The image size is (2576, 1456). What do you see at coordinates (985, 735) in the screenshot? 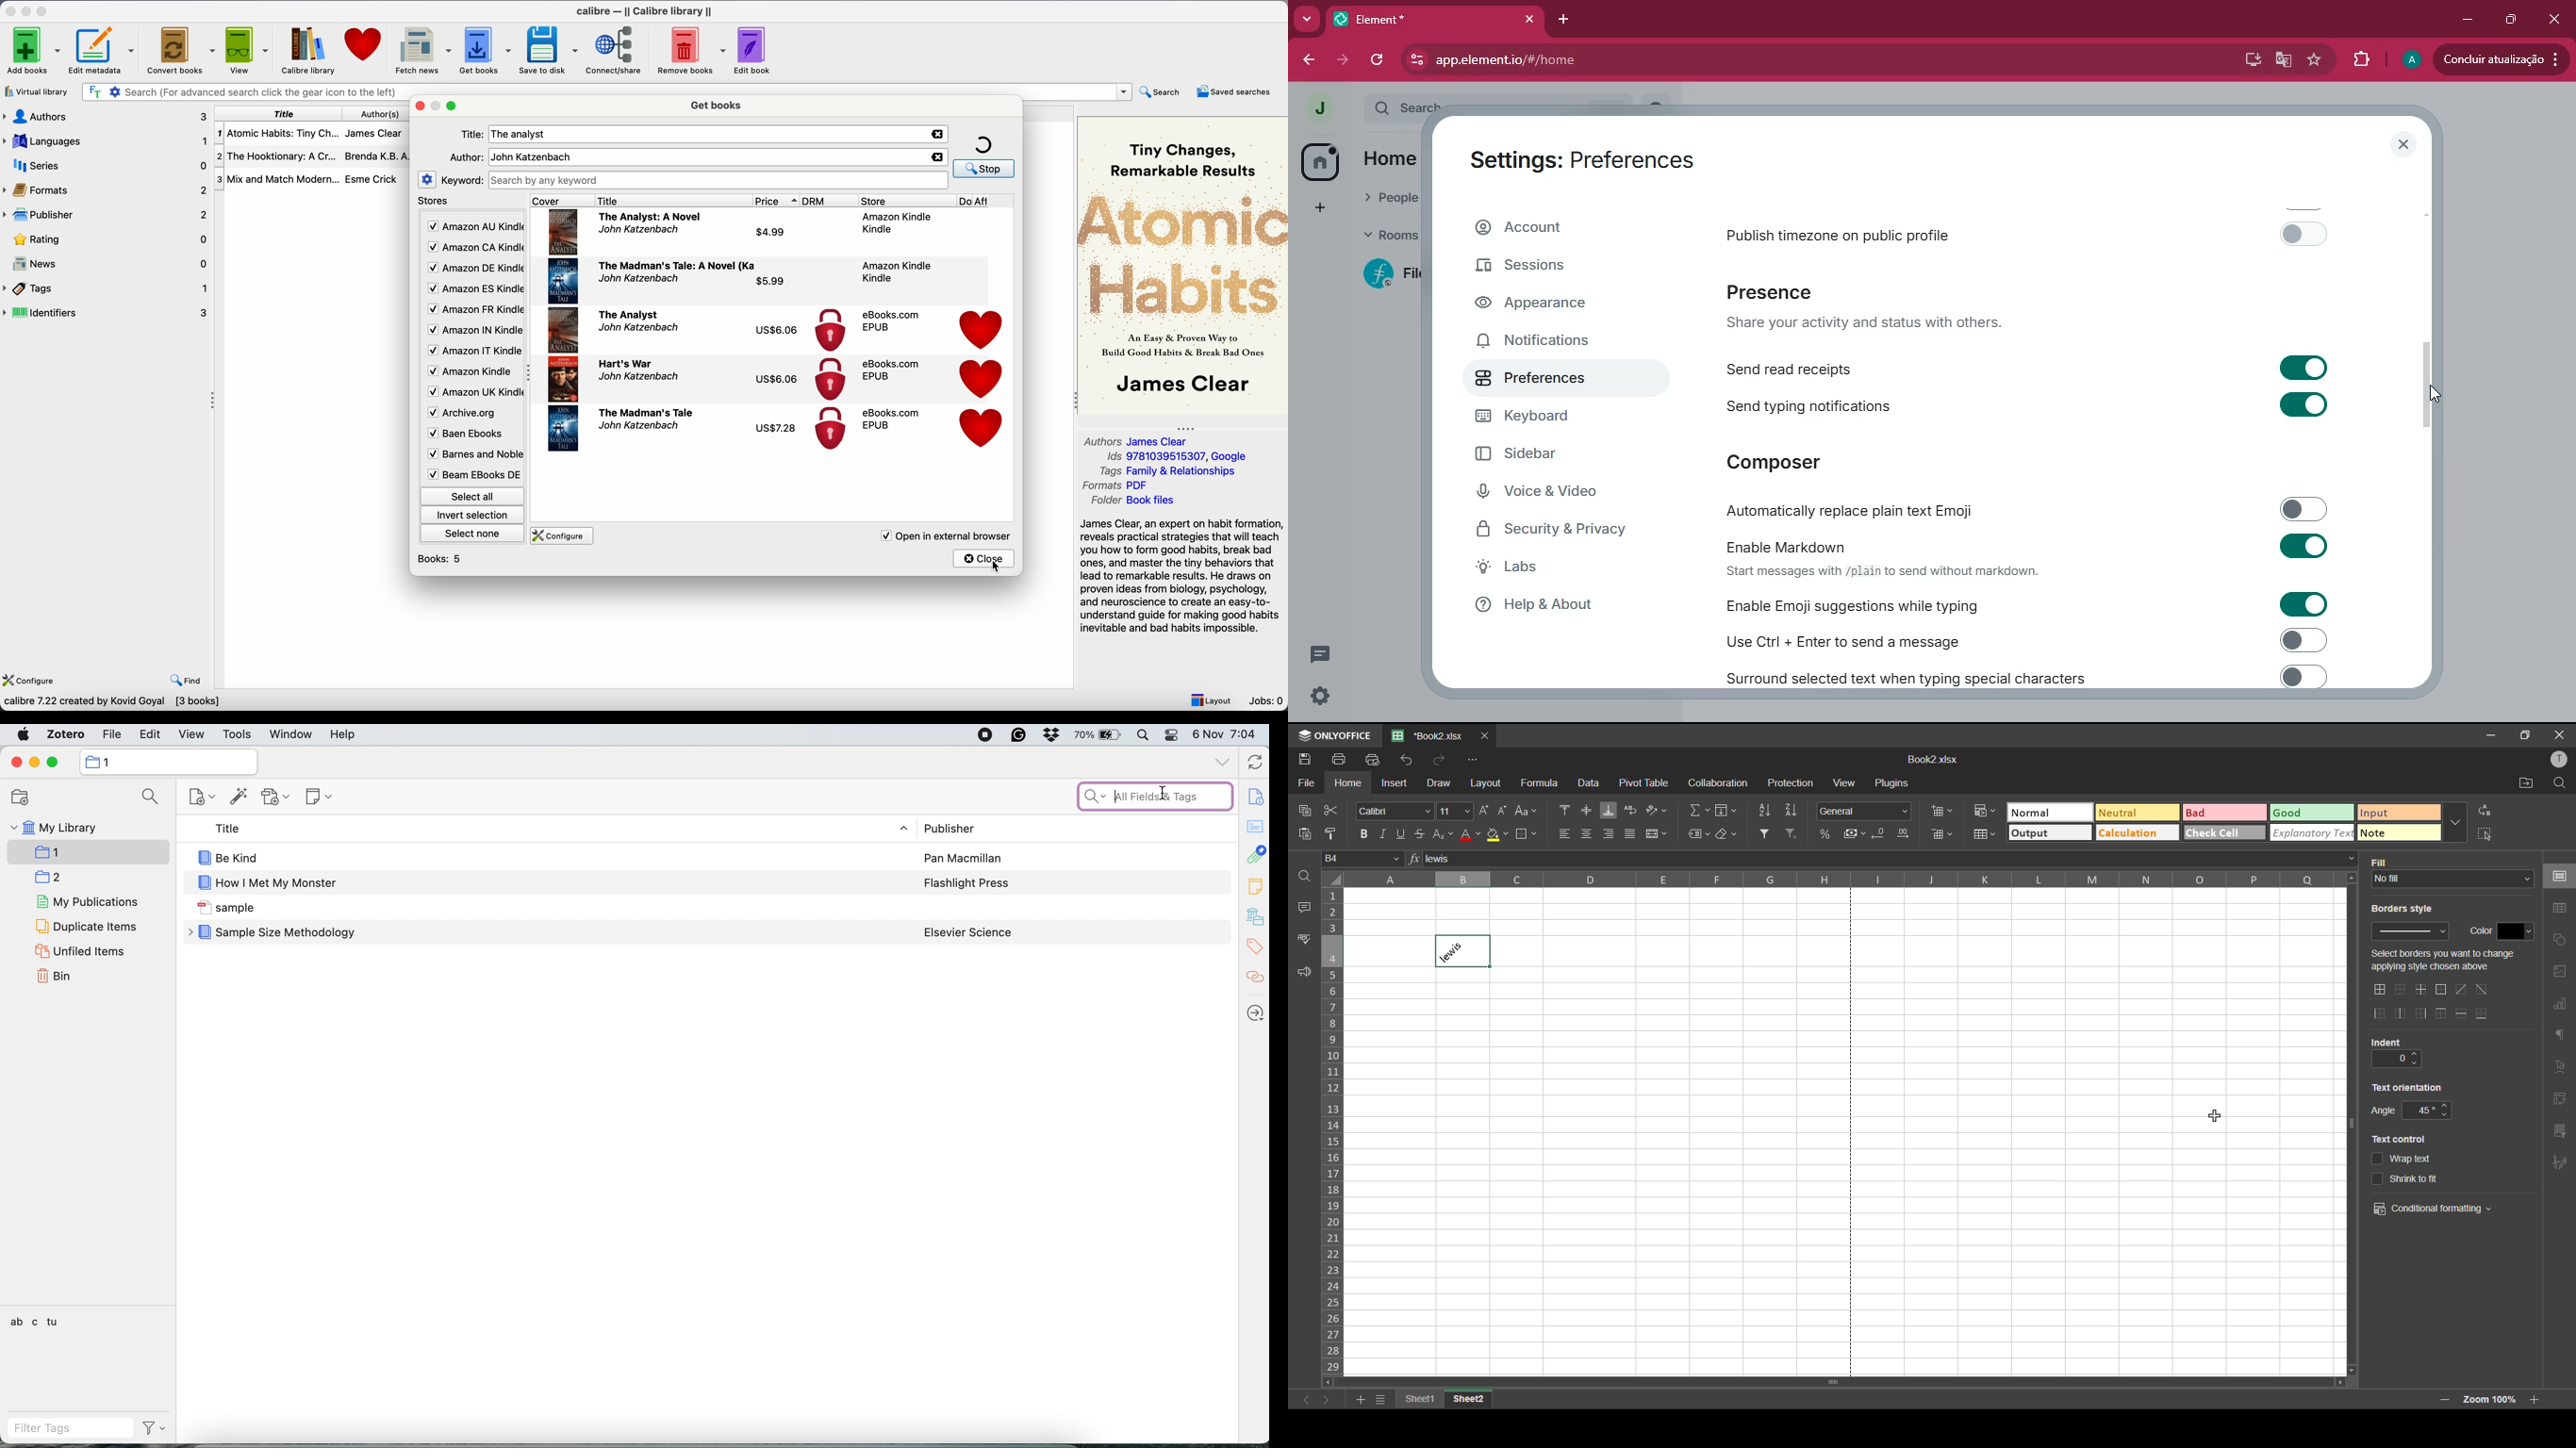
I see `screen recorder` at bounding box center [985, 735].